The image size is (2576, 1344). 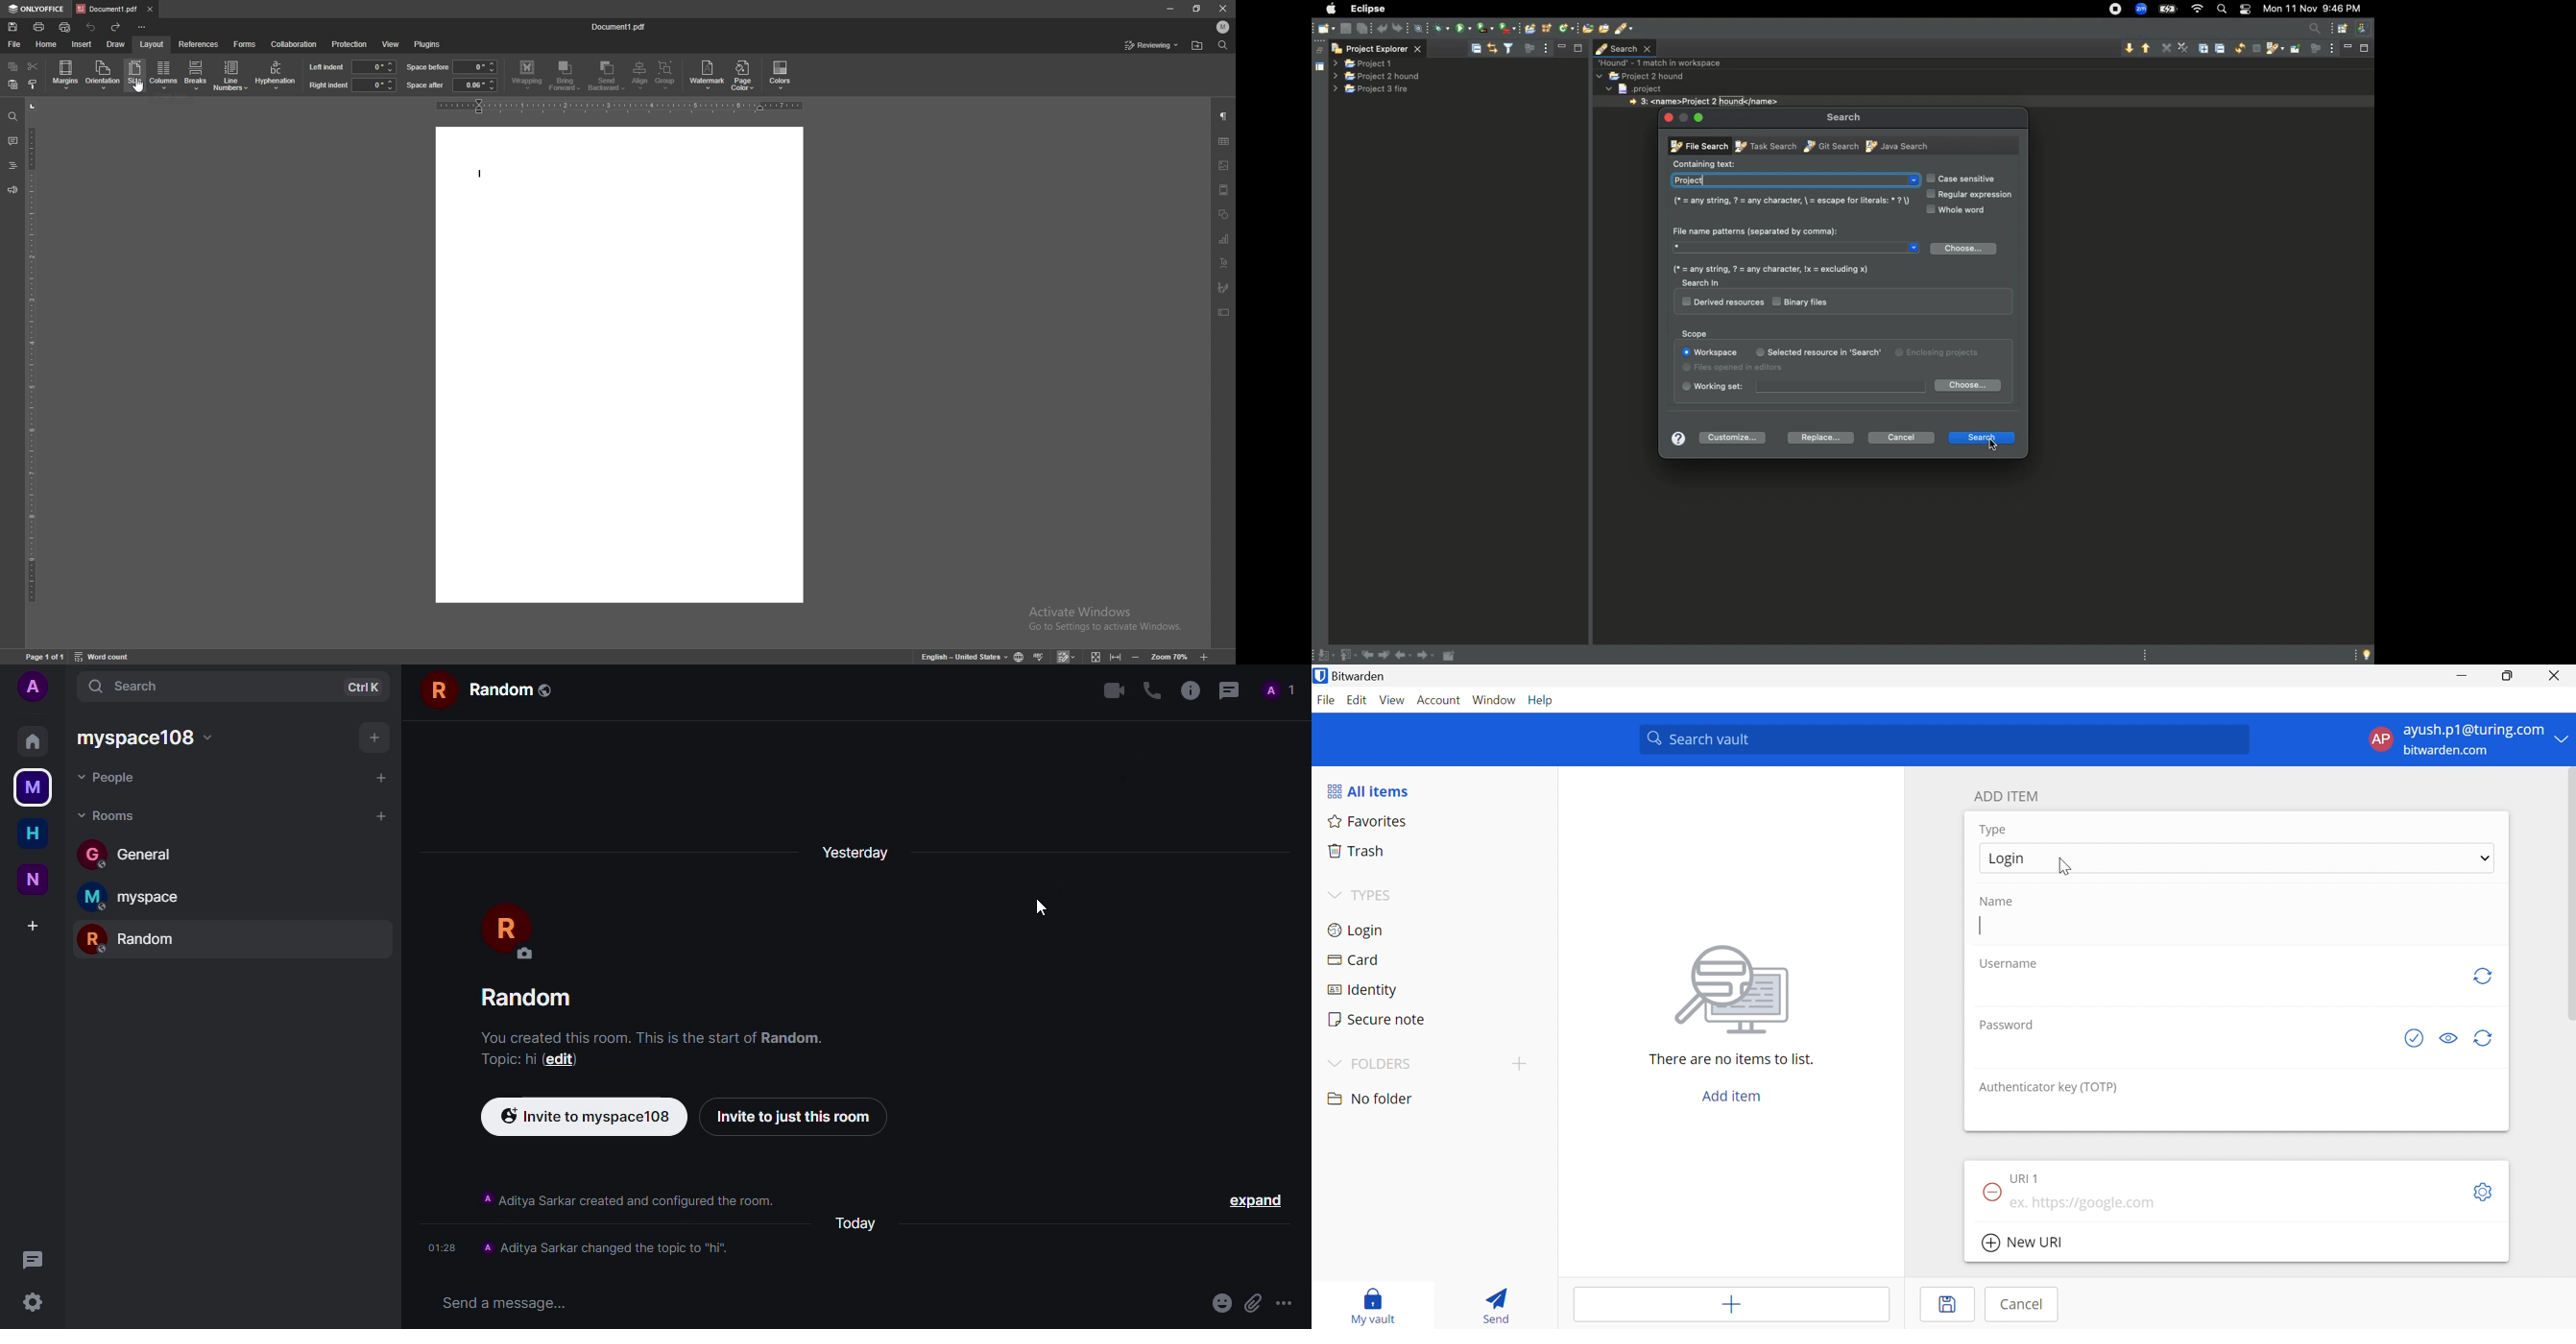 What do you see at coordinates (1402, 27) in the screenshot?
I see `redo` at bounding box center [1402, 27].